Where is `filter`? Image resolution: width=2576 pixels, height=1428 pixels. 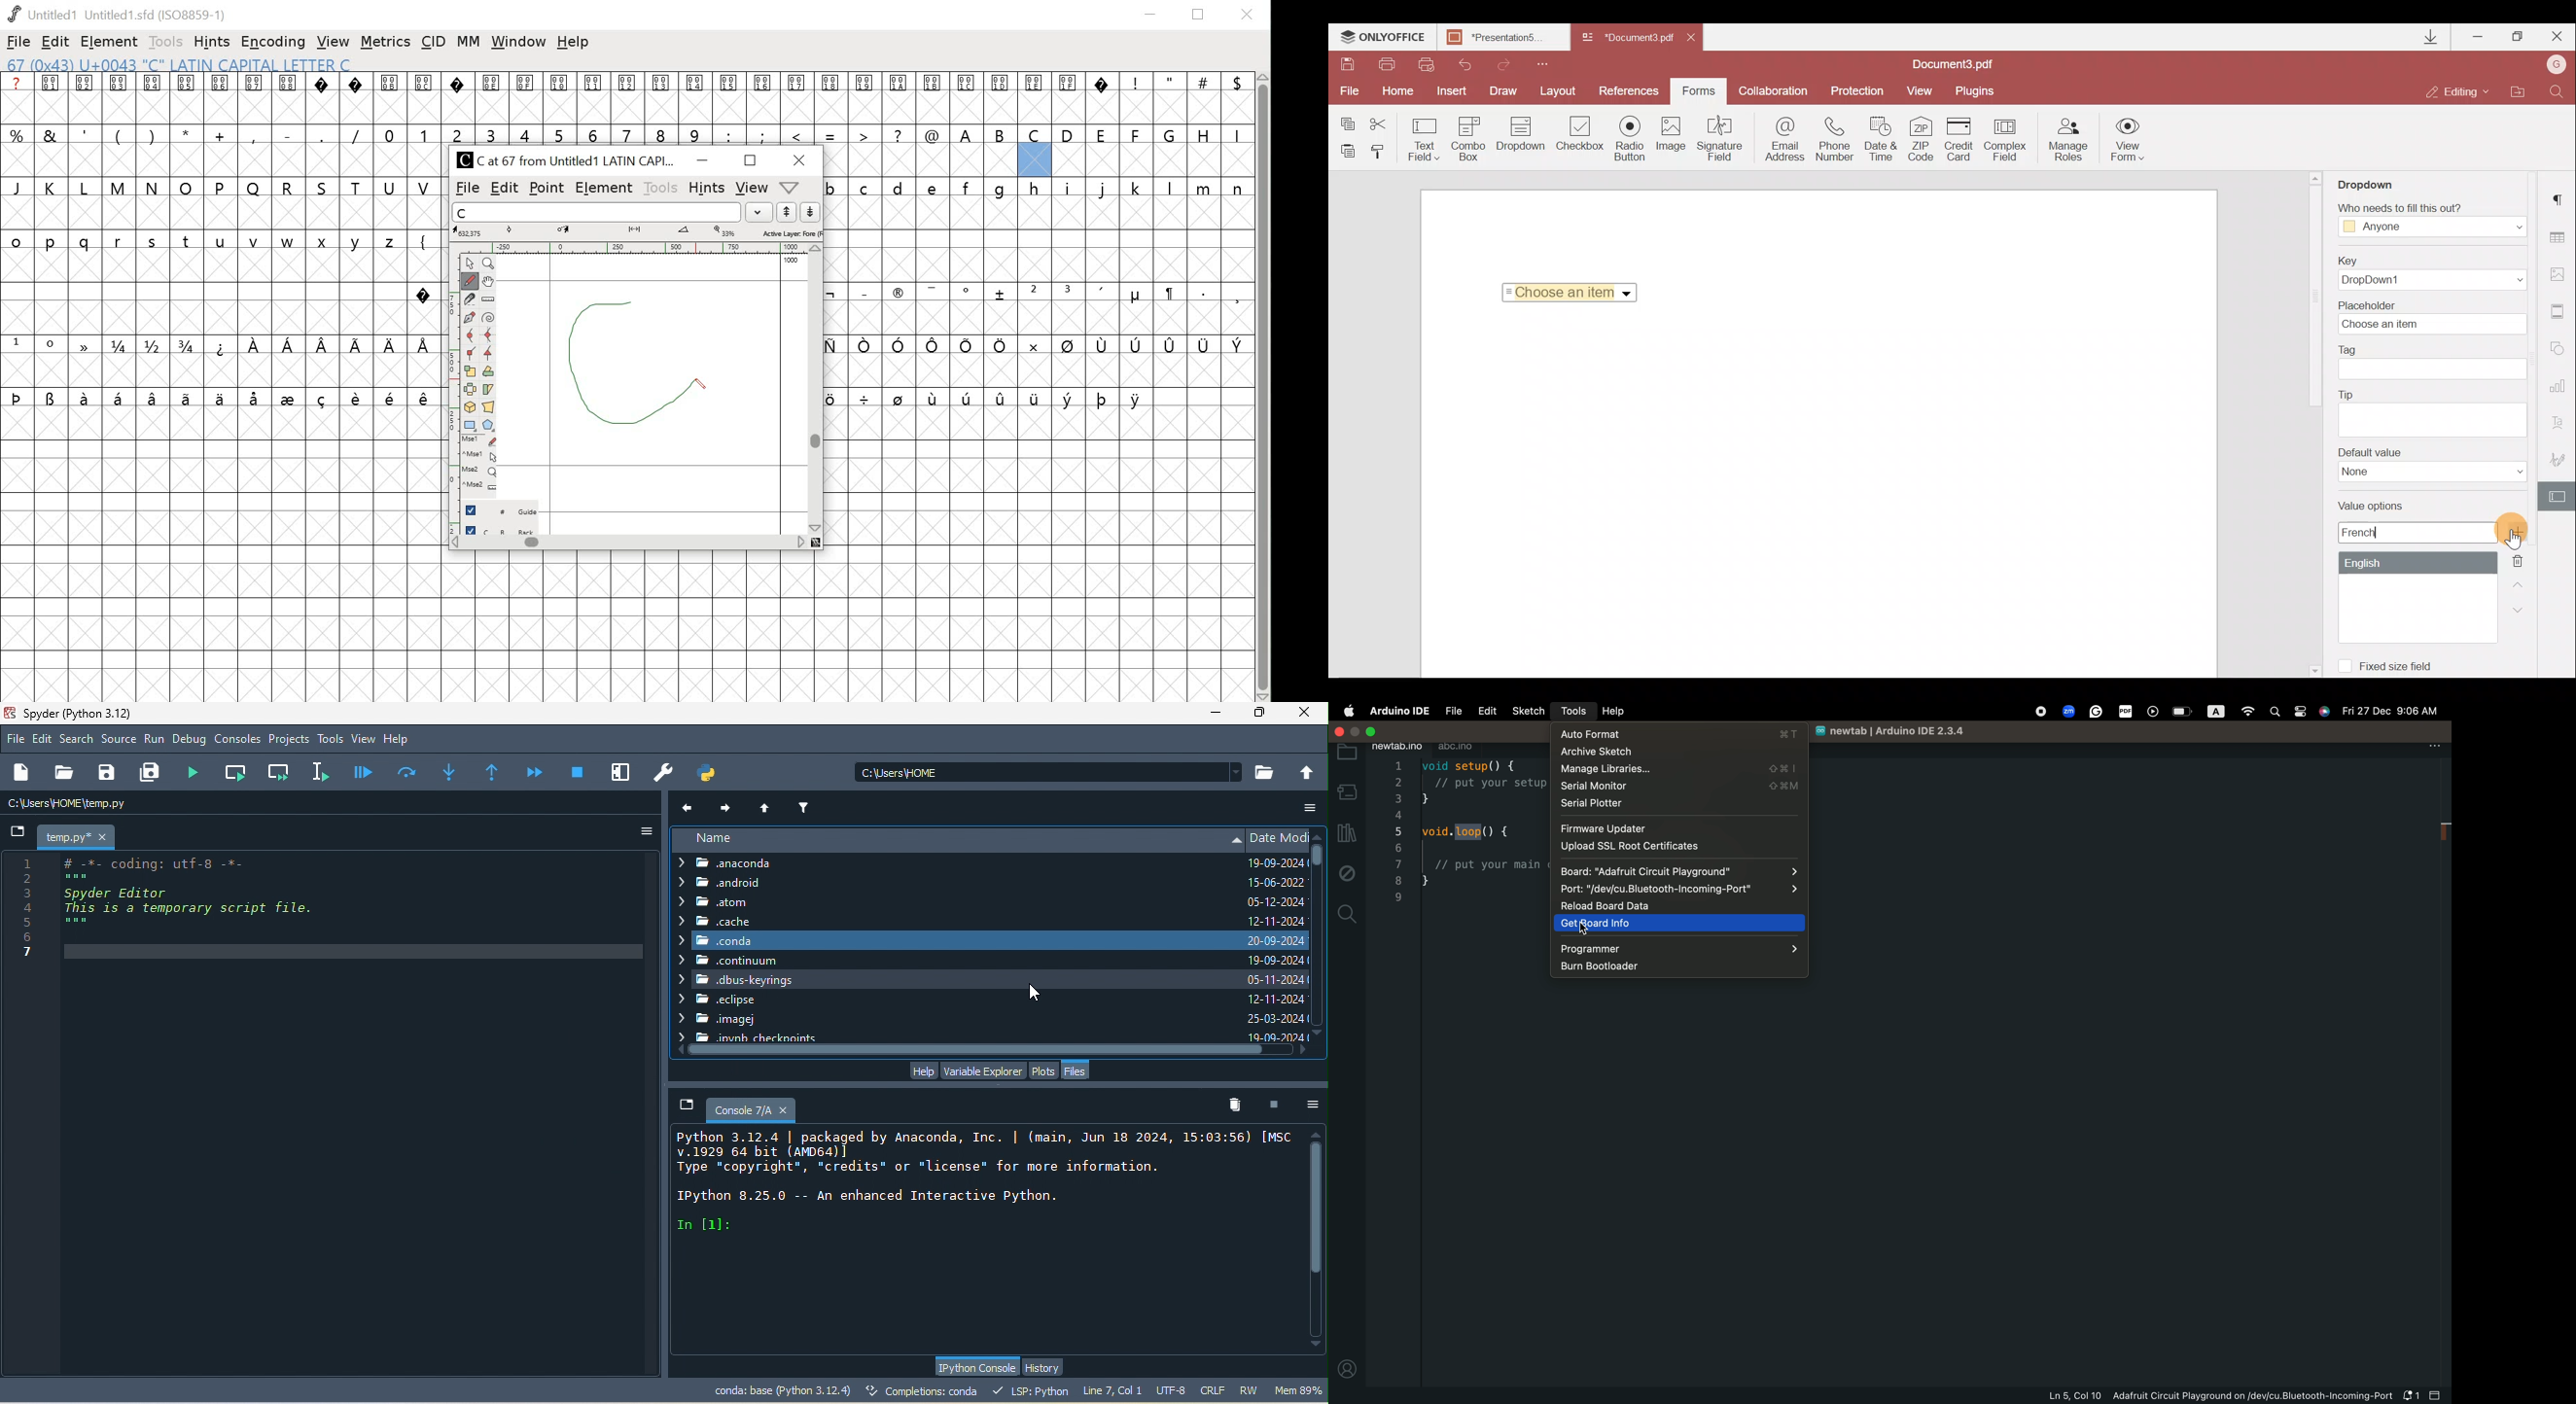
filter is located at coordinates (806, 805).